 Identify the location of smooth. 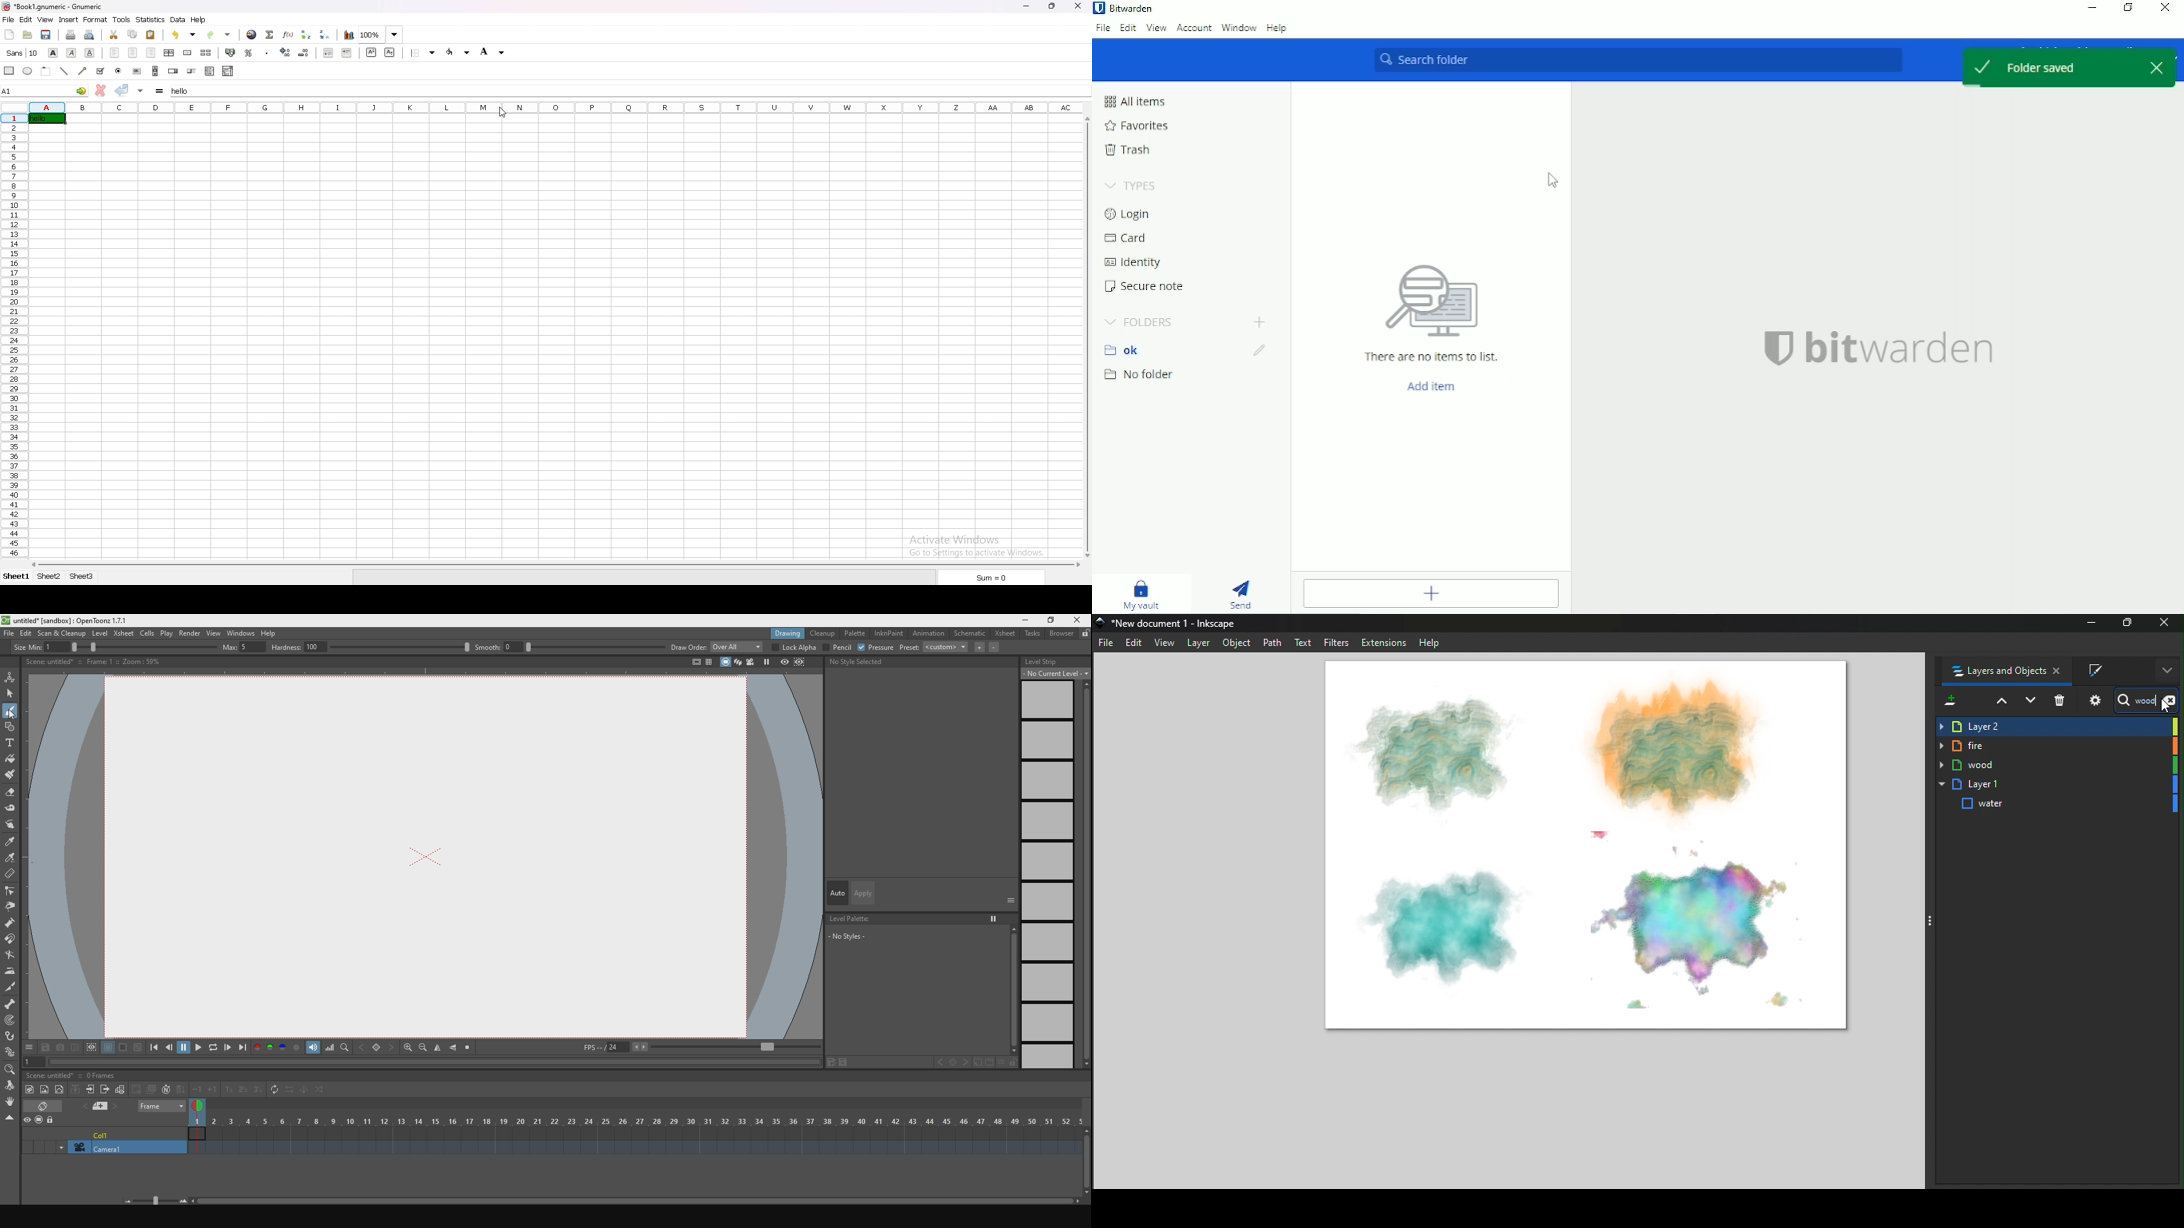
(569, 646).